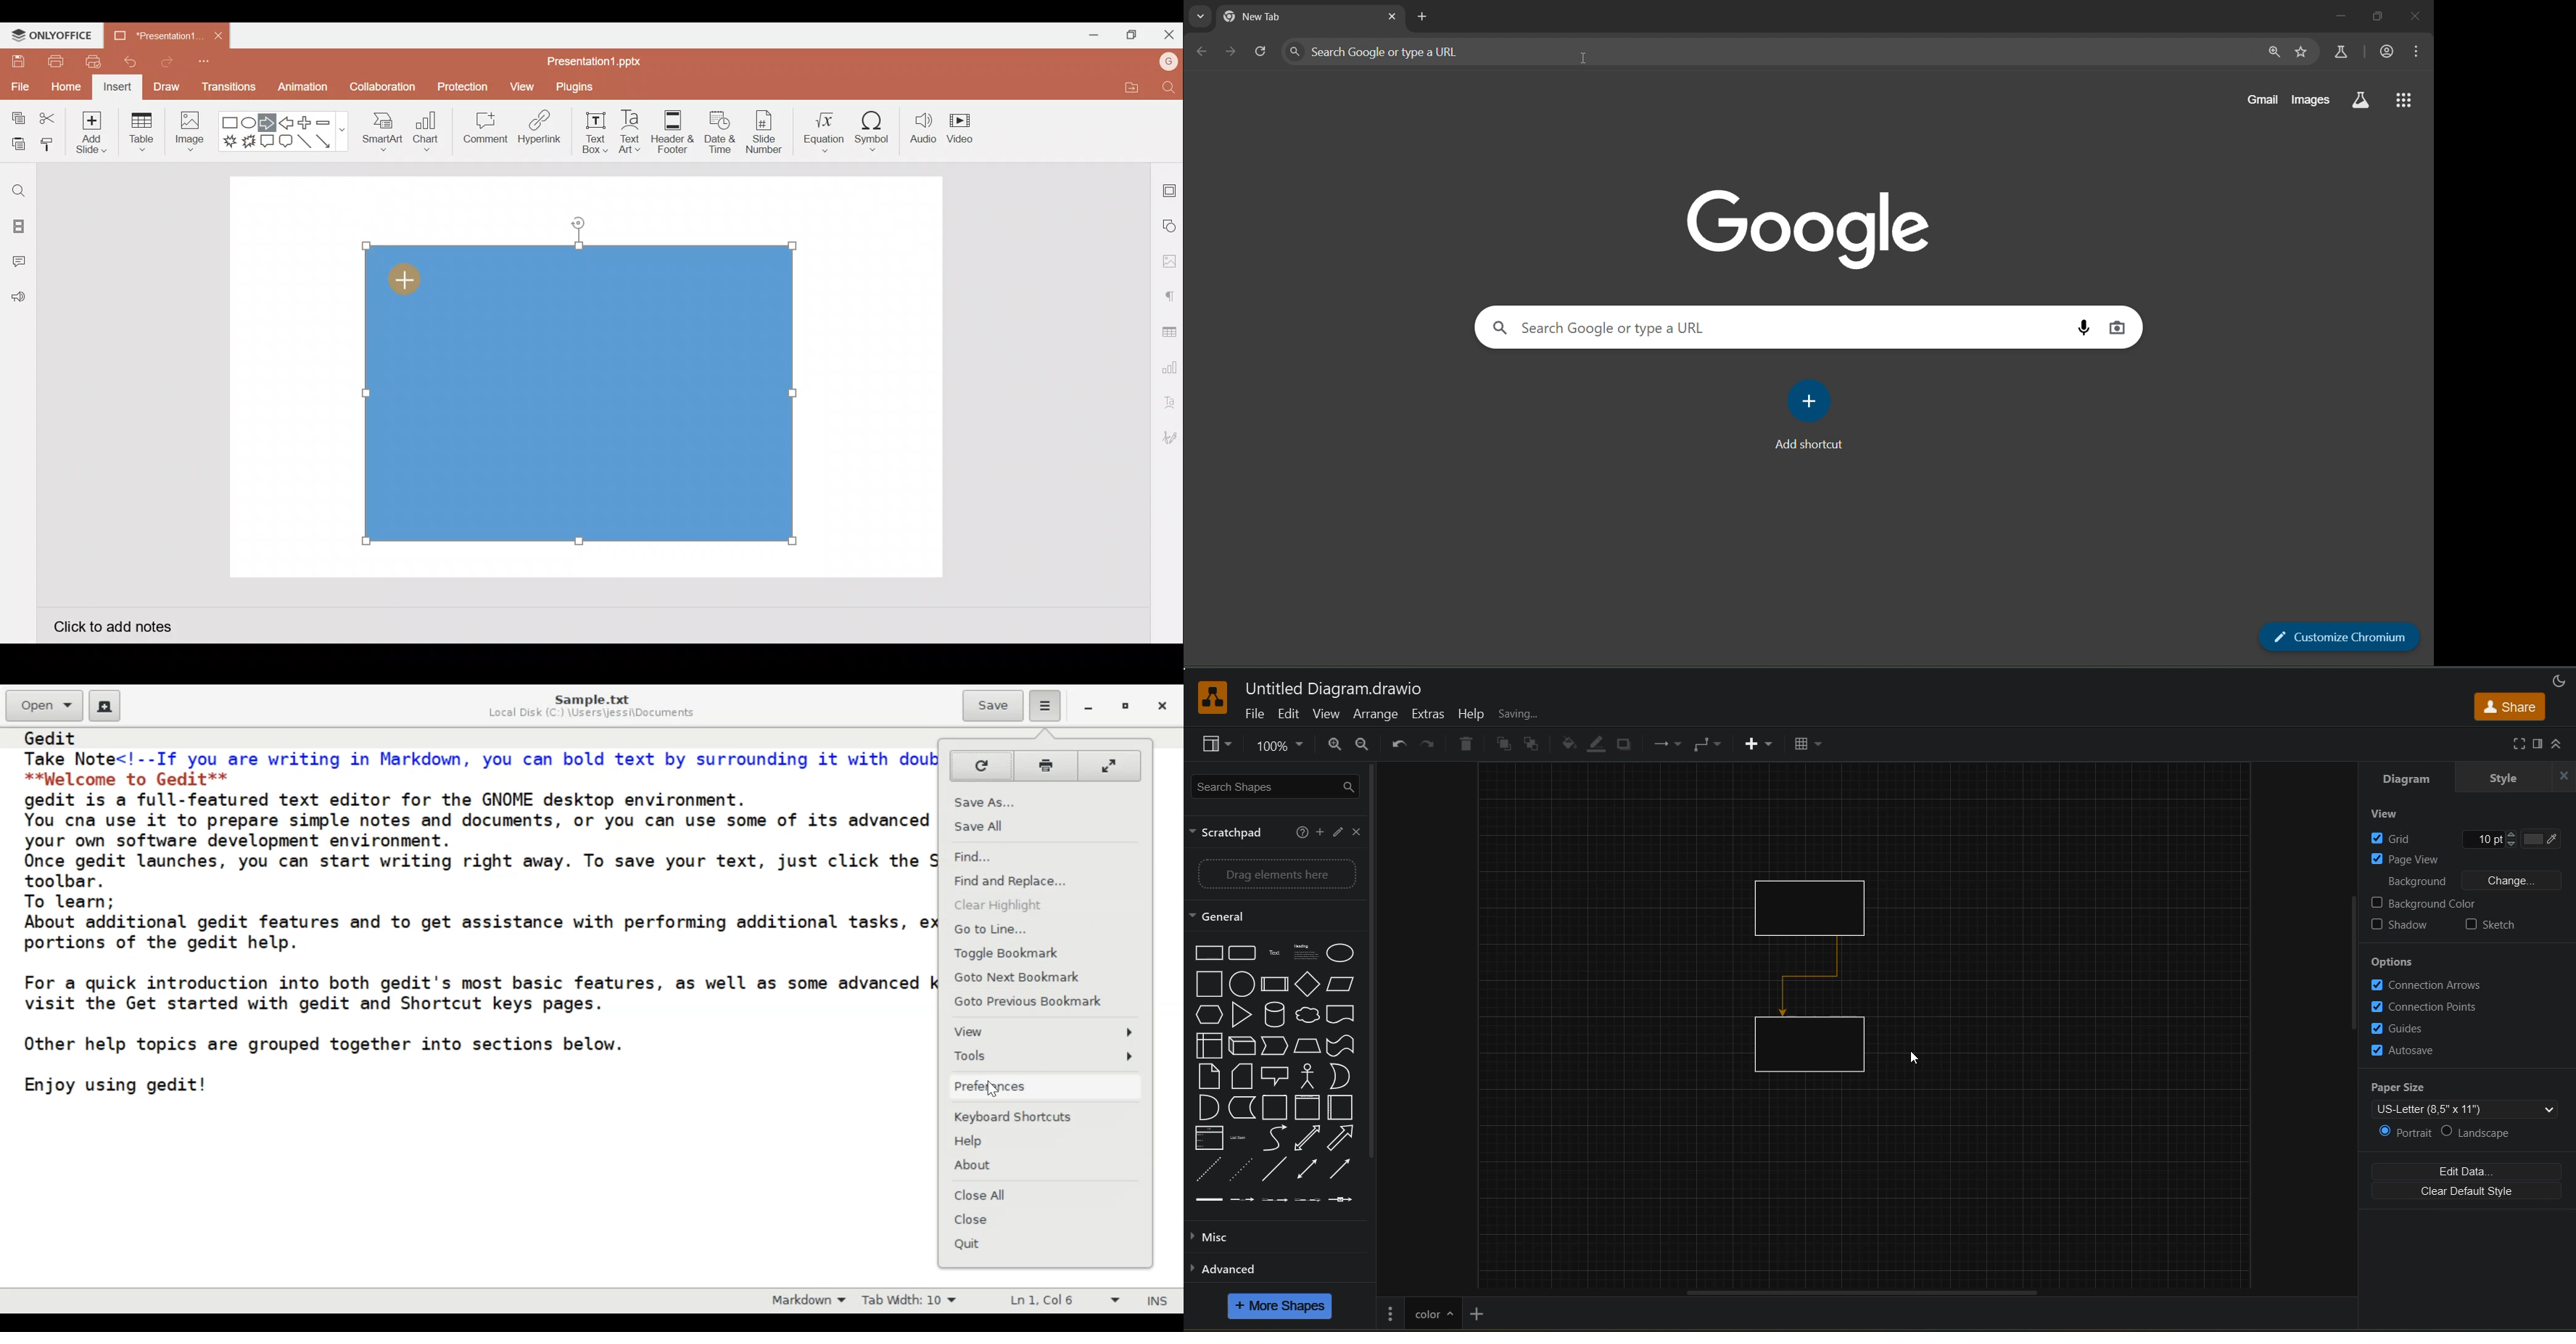 This screenshot has width=2576, height=1344. What do you see at coordinates (1168, 365) in the screenshot?
I see `Chart settings` at bounding box center [1168, 365].